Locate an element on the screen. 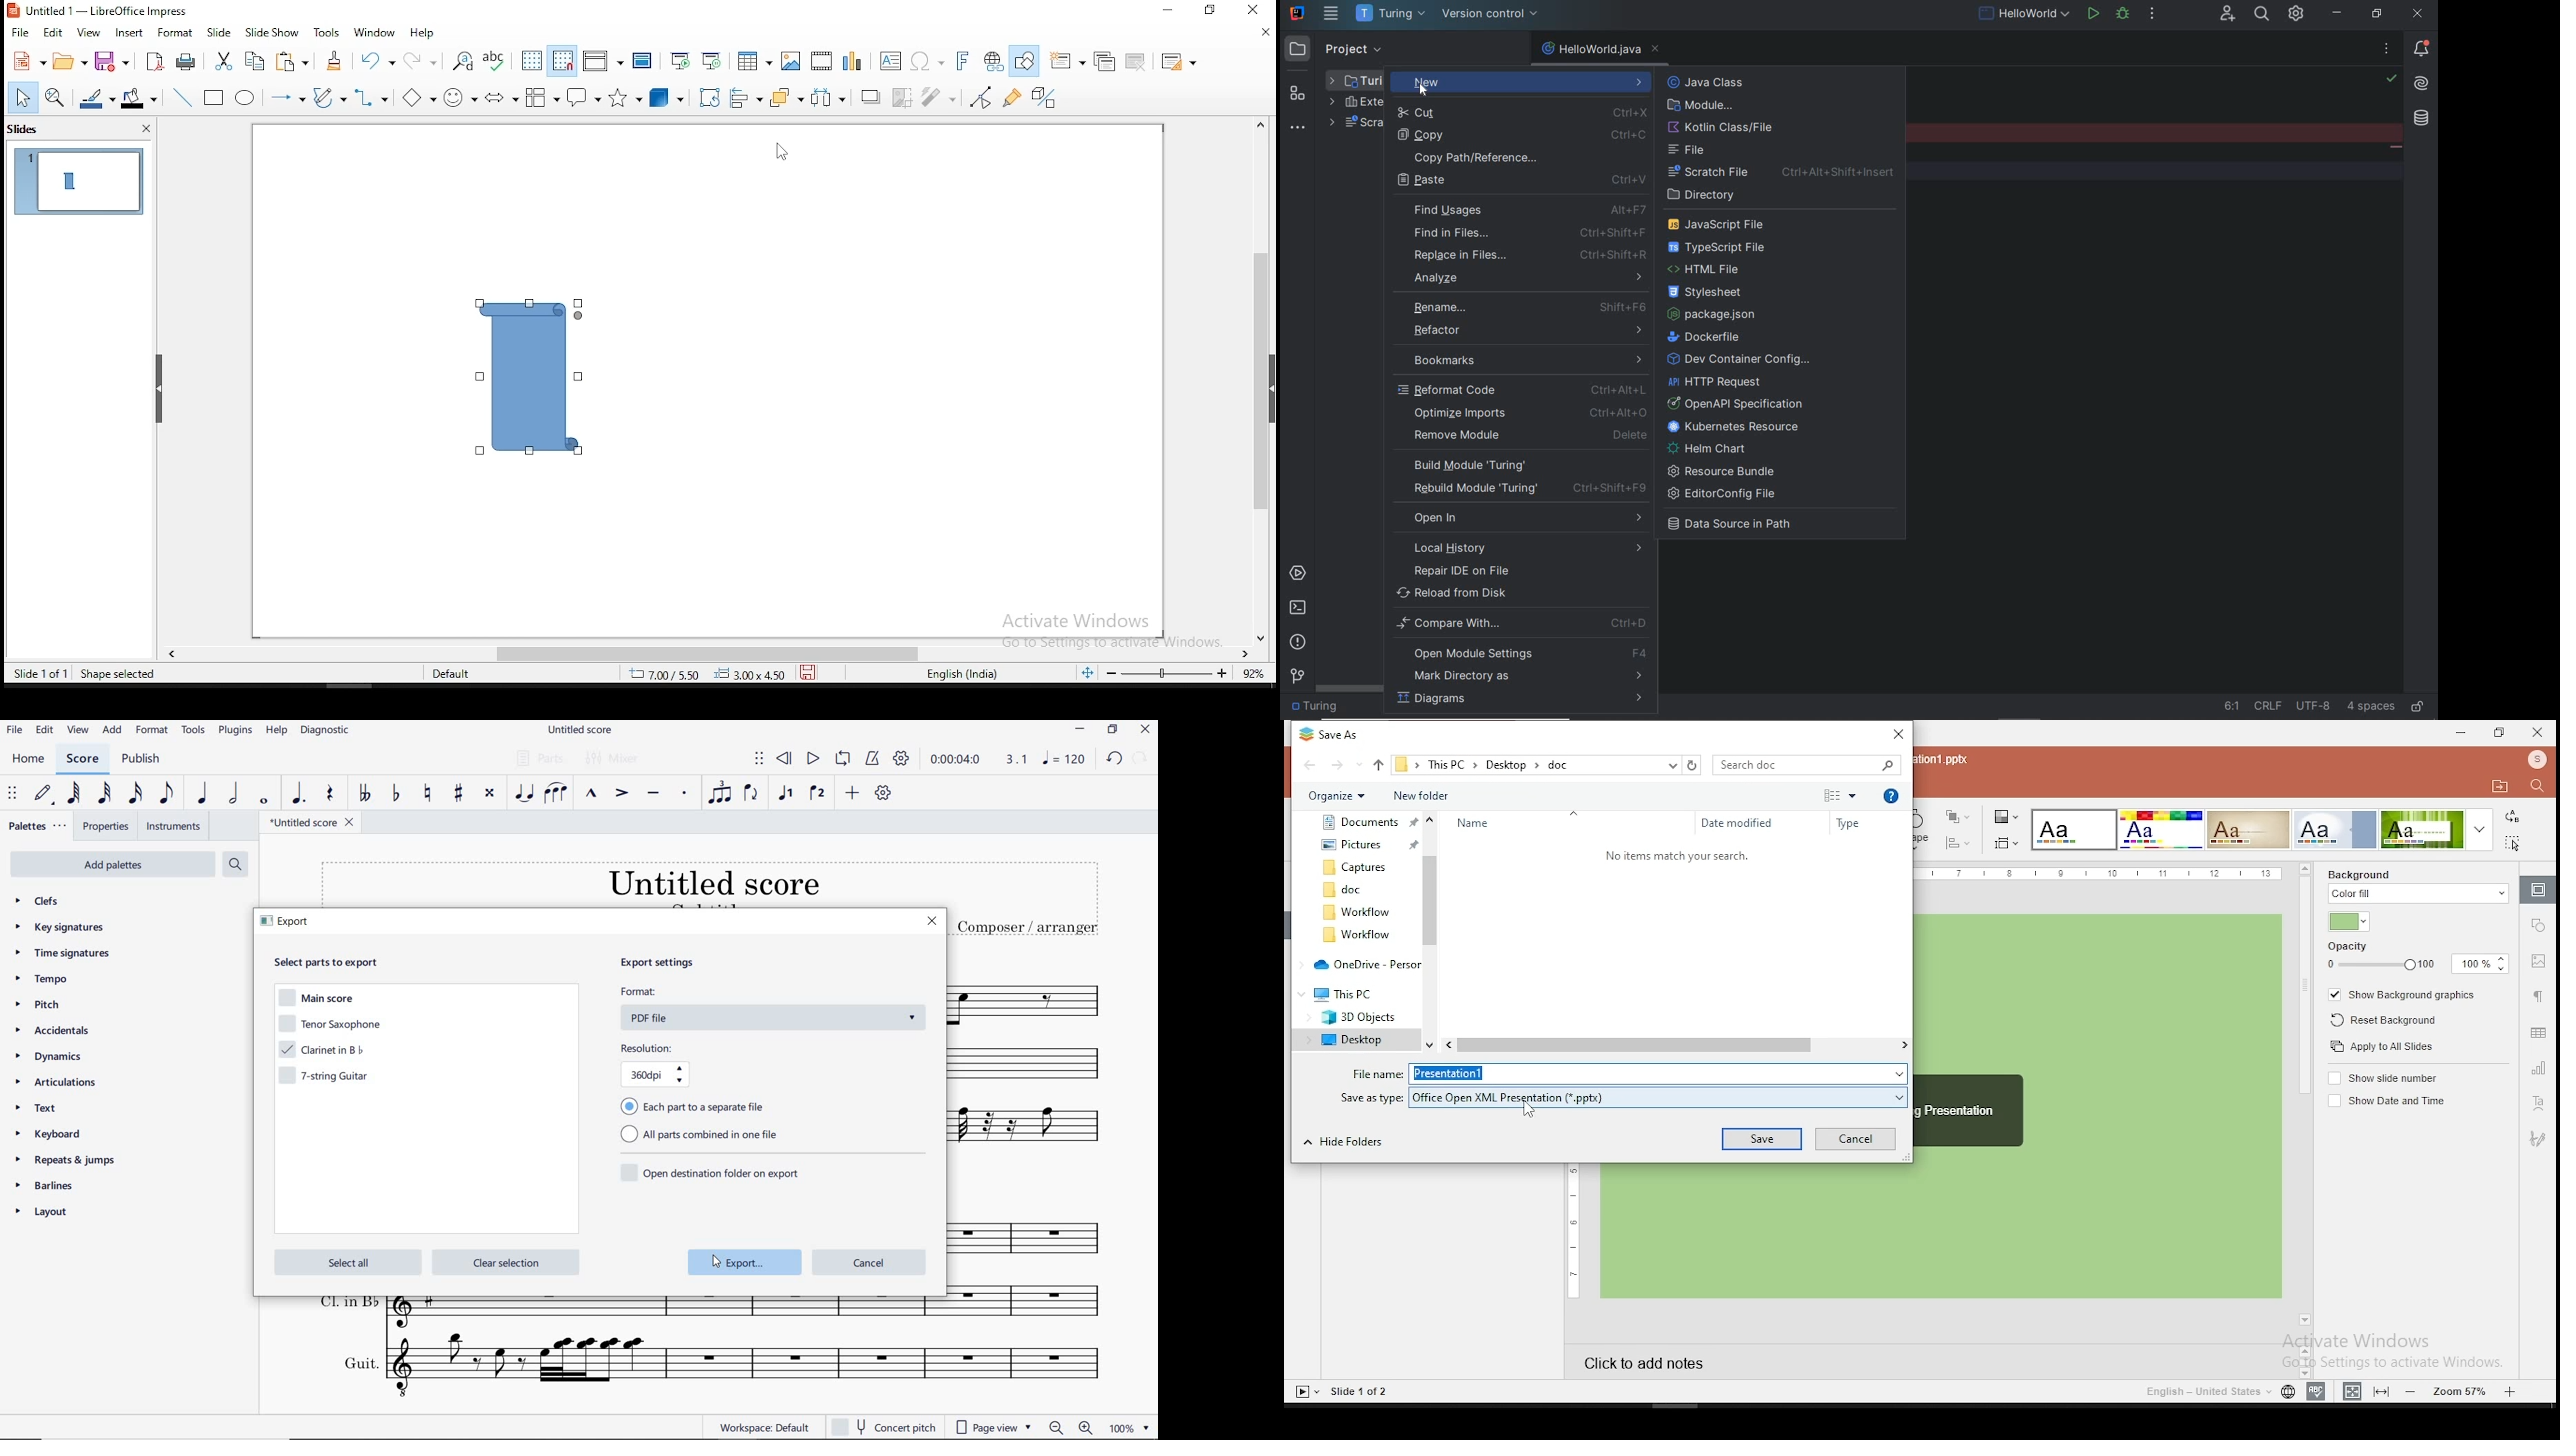  VOICE 1 is located at coordinates (787, 794).